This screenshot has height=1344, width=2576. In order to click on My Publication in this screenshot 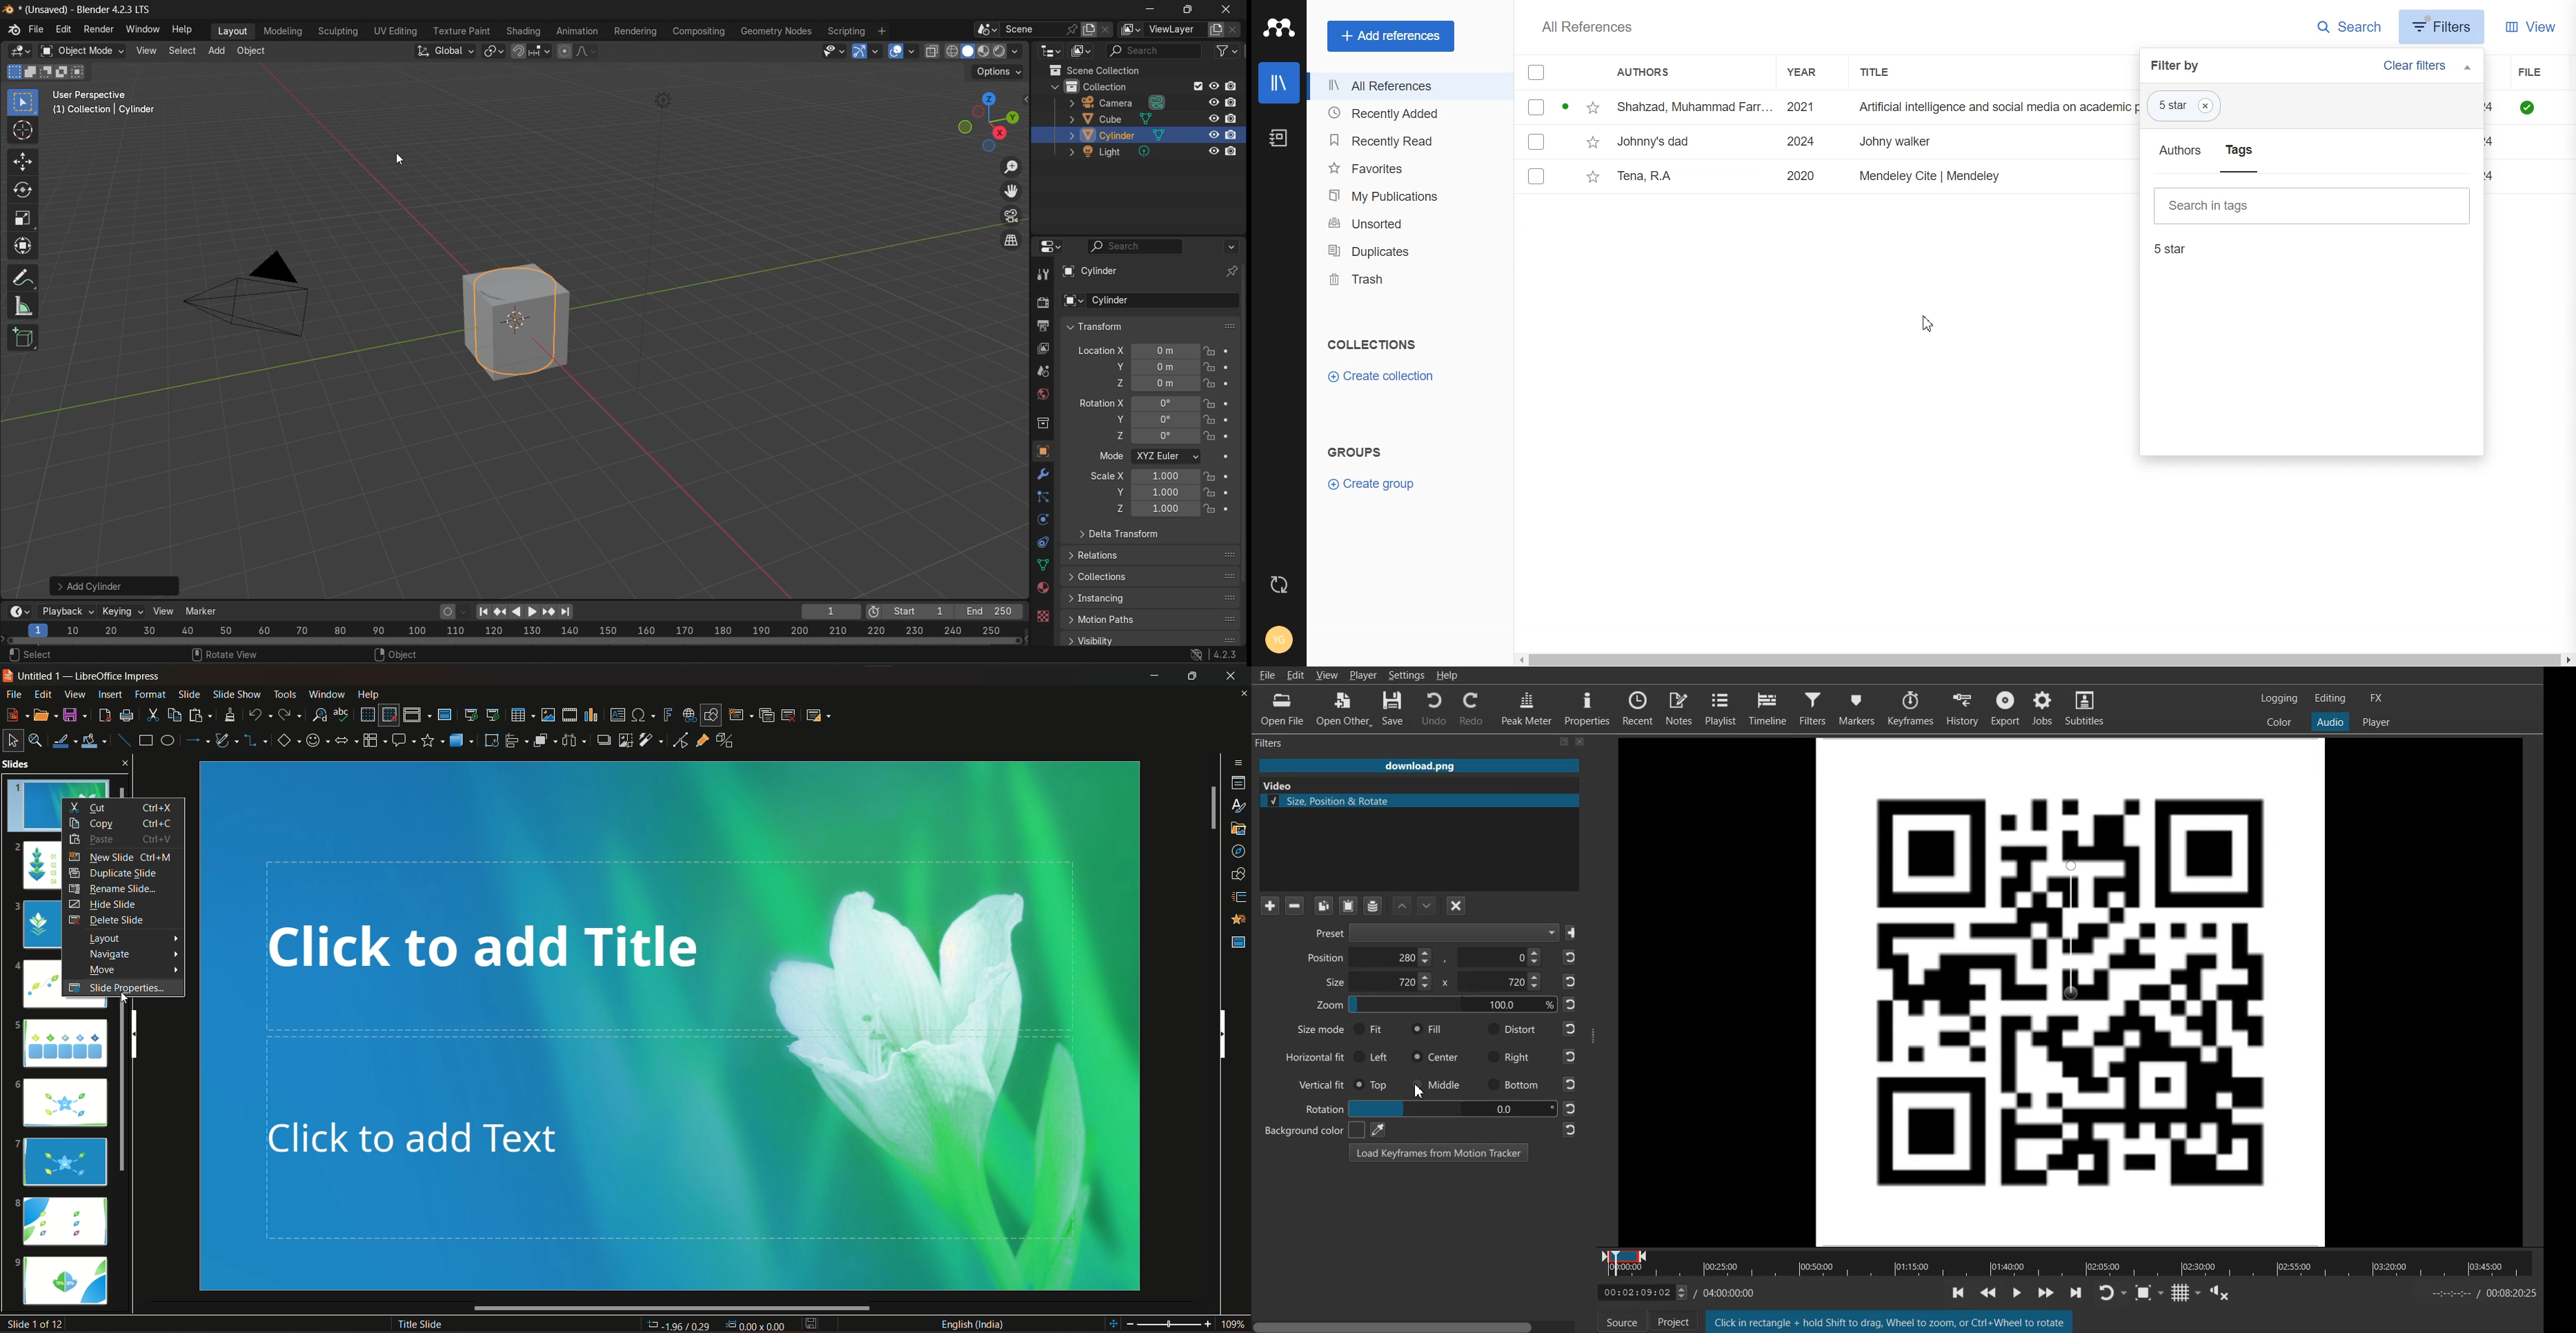, I will do `click(1407, 193)`.